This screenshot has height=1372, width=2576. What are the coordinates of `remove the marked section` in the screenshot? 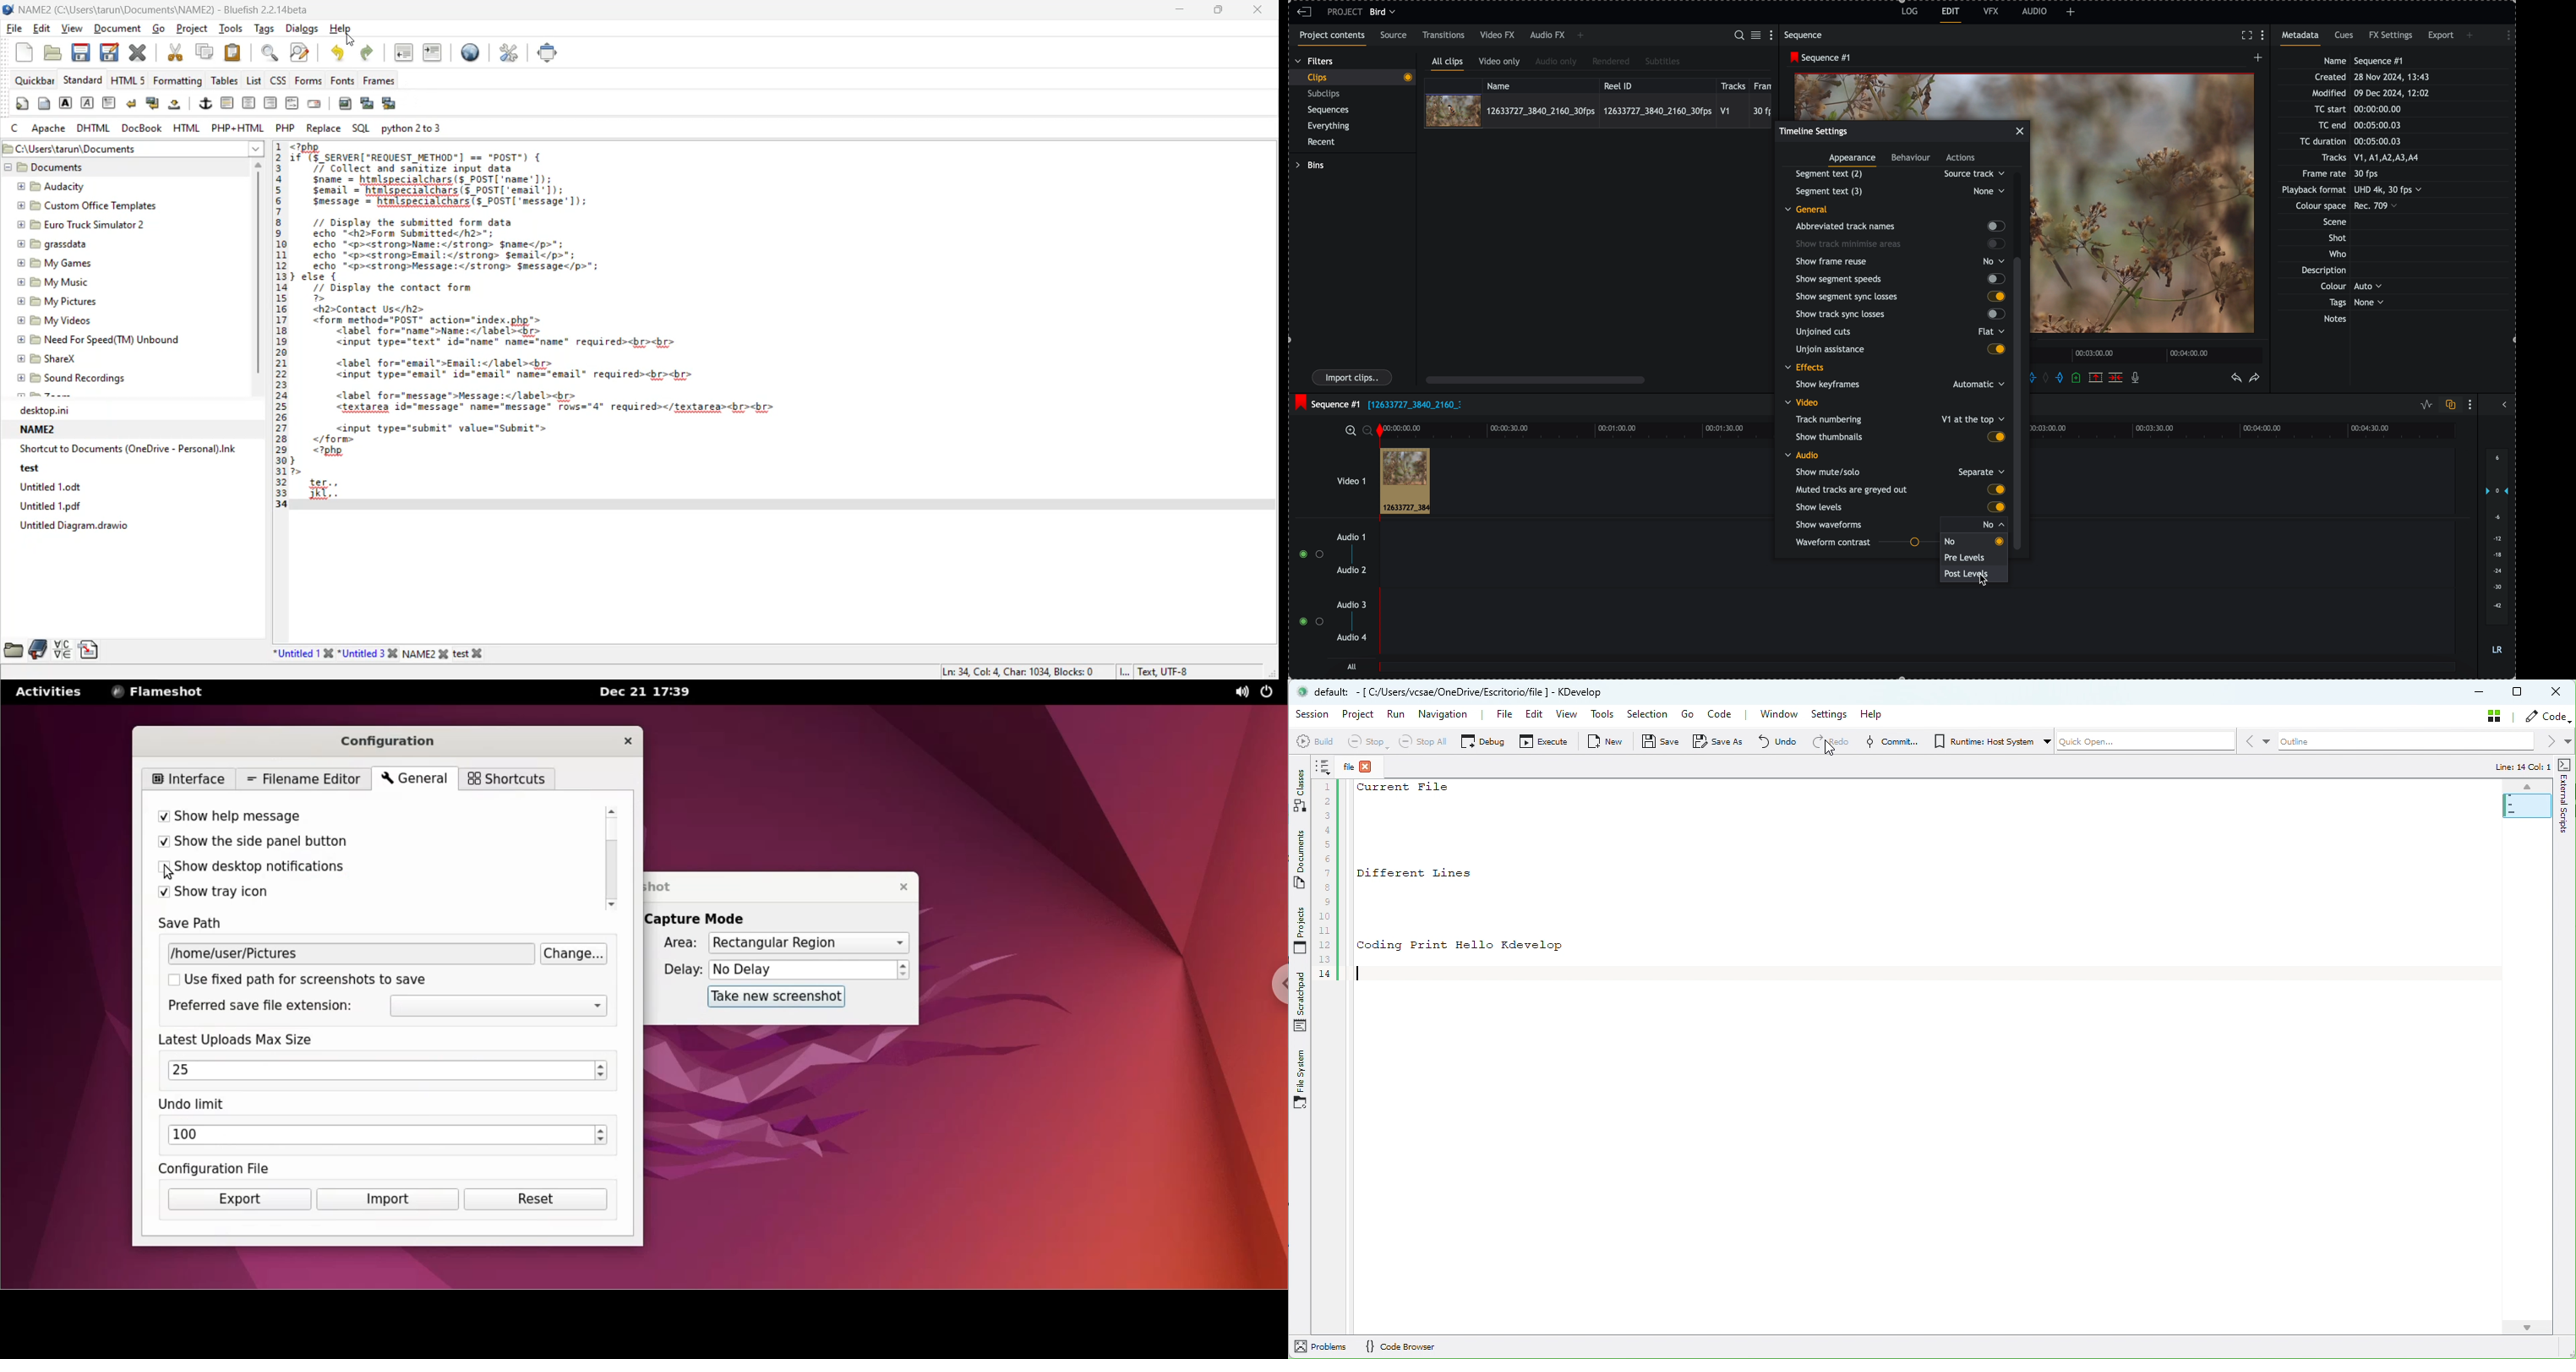 It's located at (2096, 377).